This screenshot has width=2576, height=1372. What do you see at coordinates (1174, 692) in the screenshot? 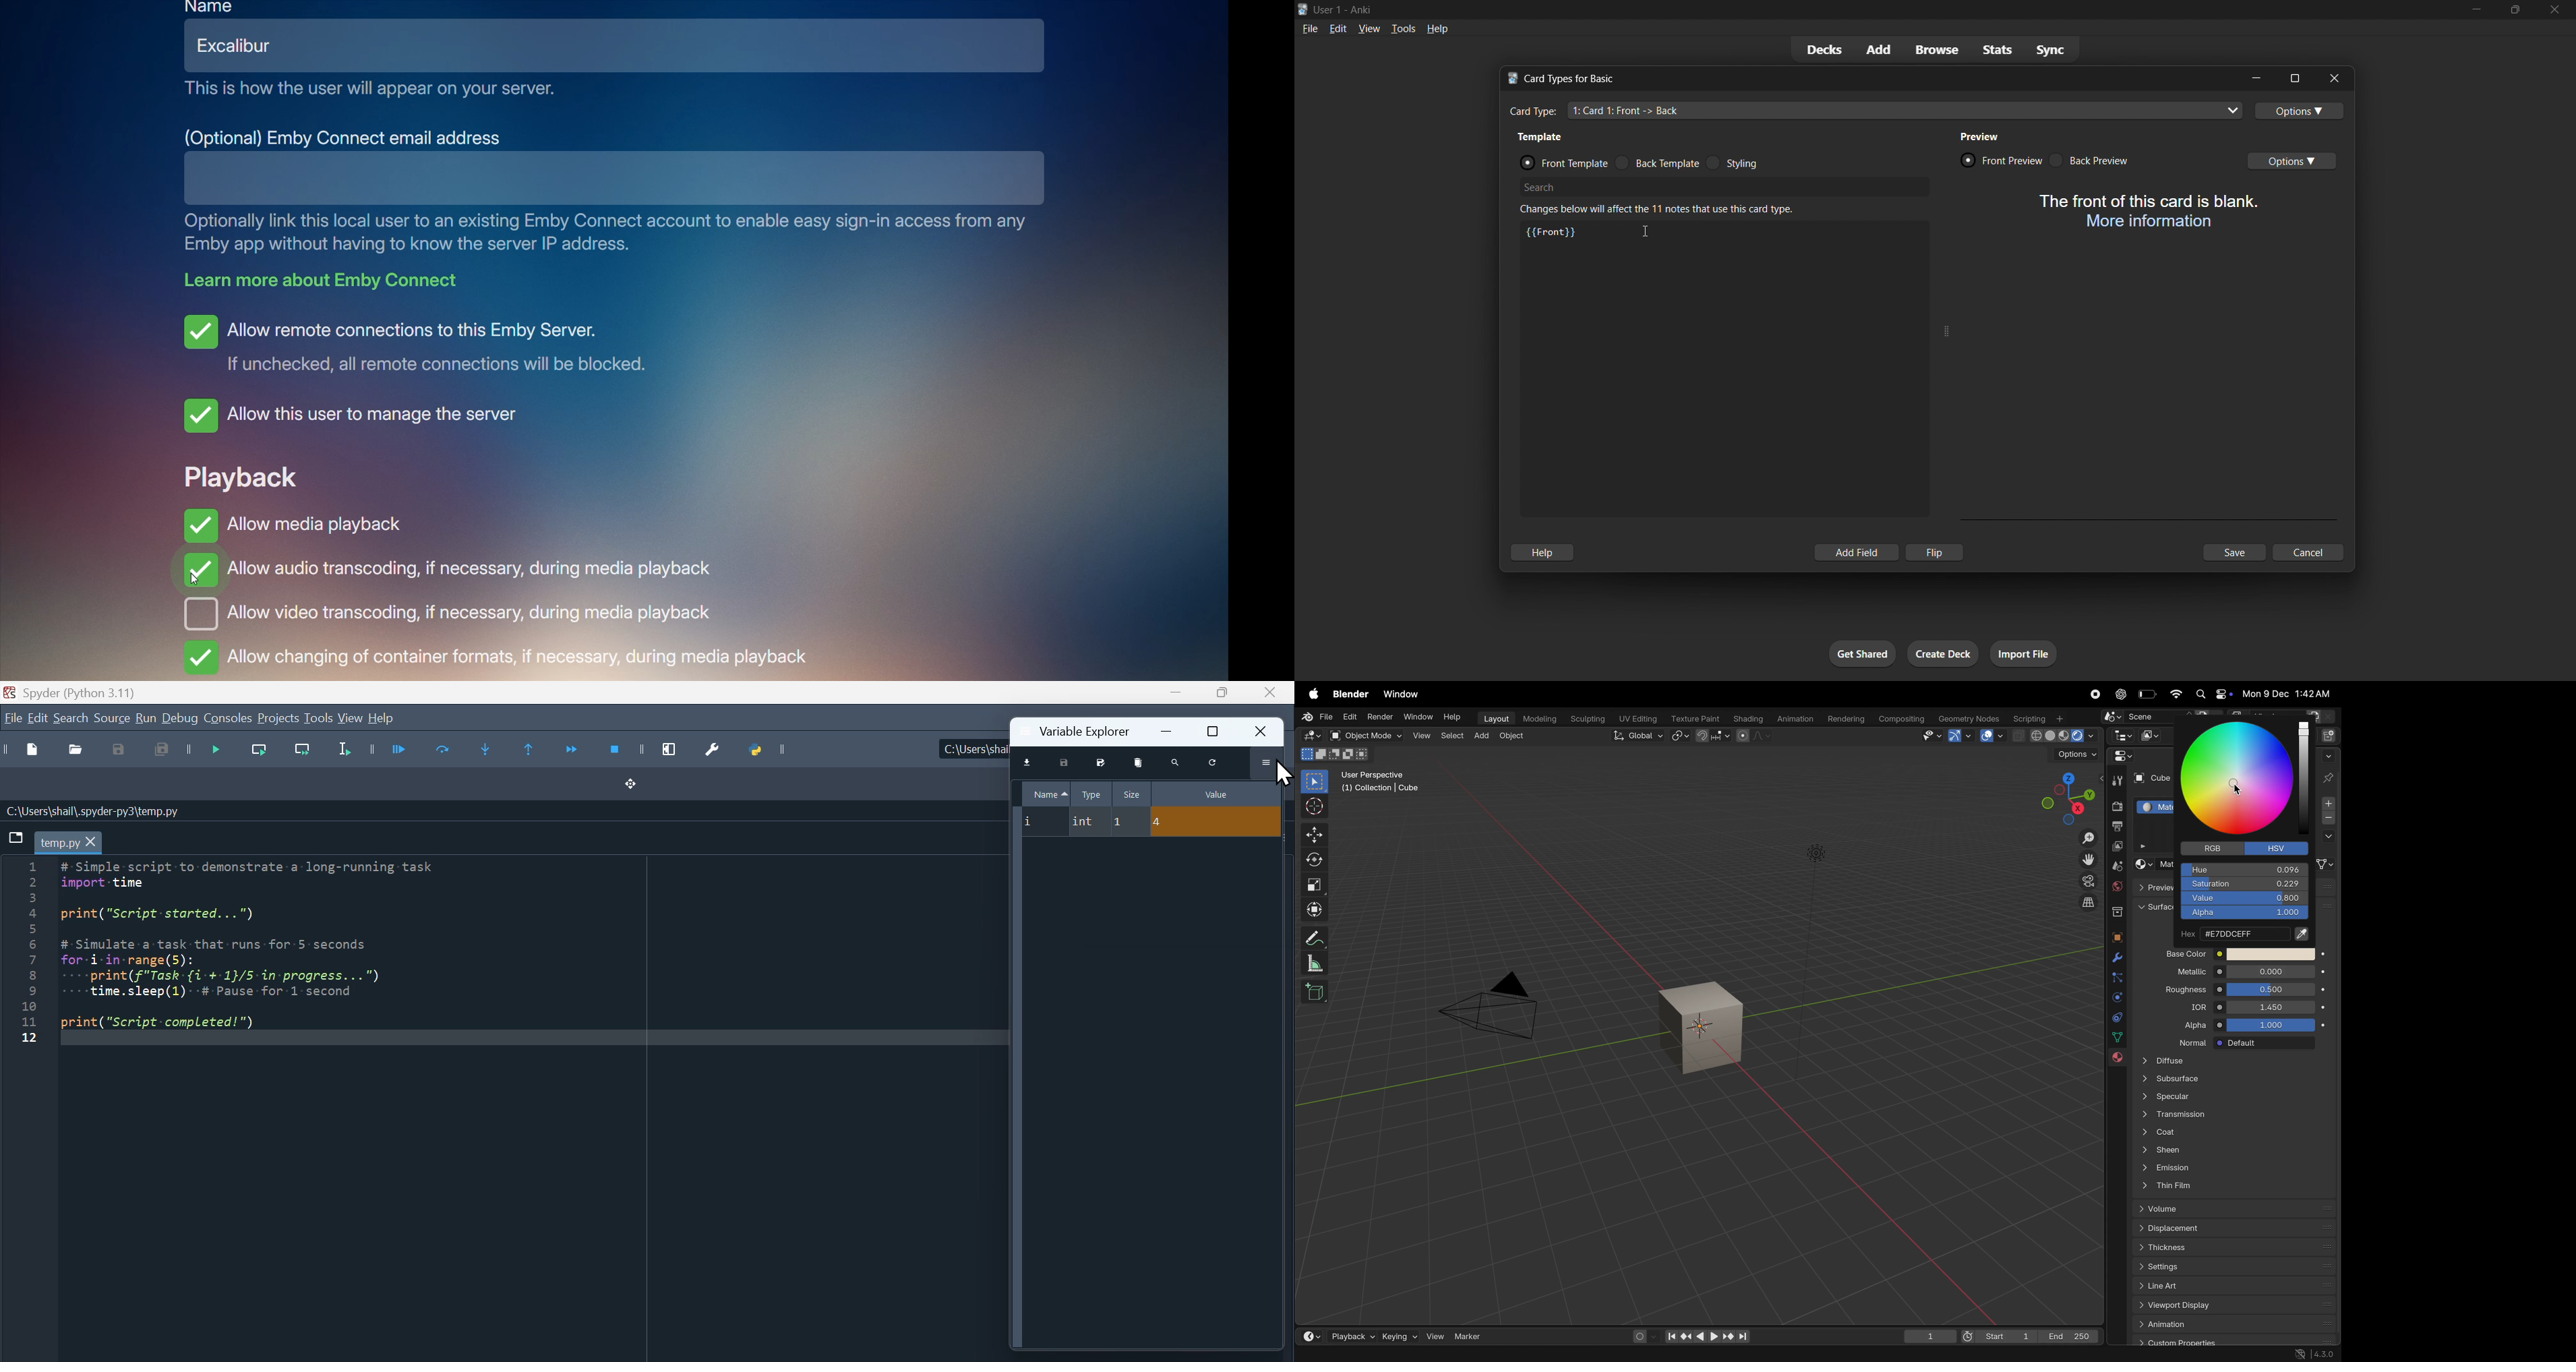
I see `minimise` at bounding box center [1174, 692].